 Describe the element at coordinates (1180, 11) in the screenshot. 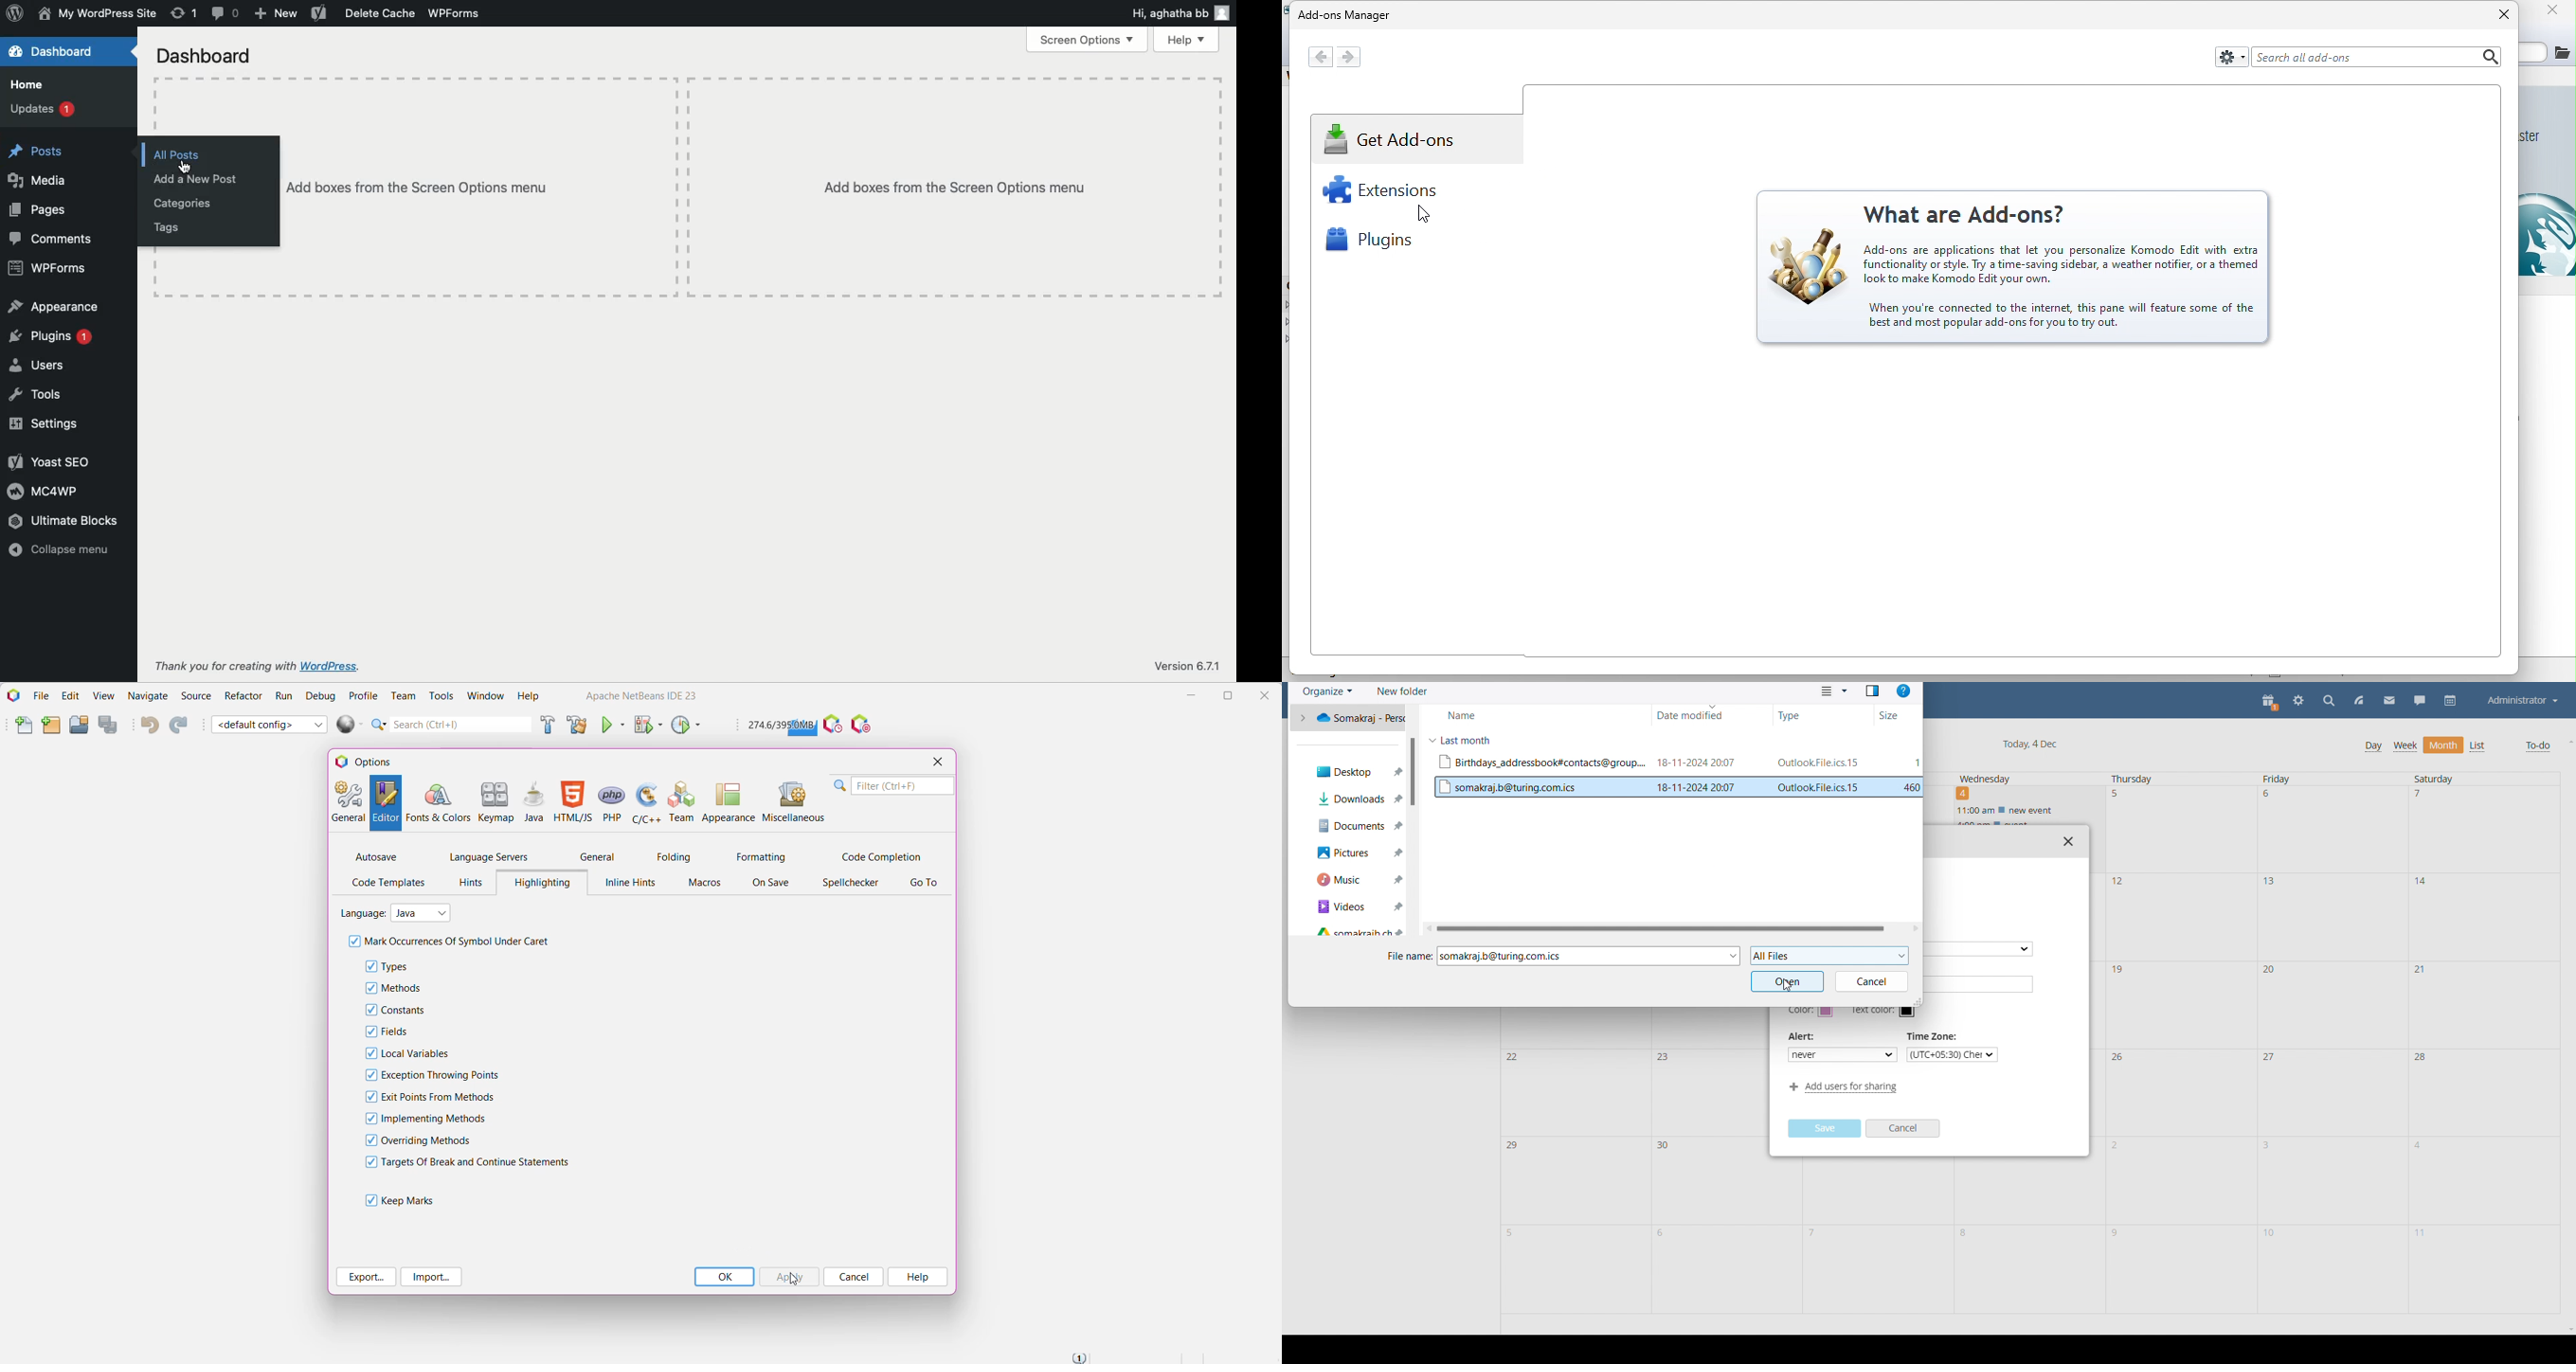

I see `Hi user` at that location.